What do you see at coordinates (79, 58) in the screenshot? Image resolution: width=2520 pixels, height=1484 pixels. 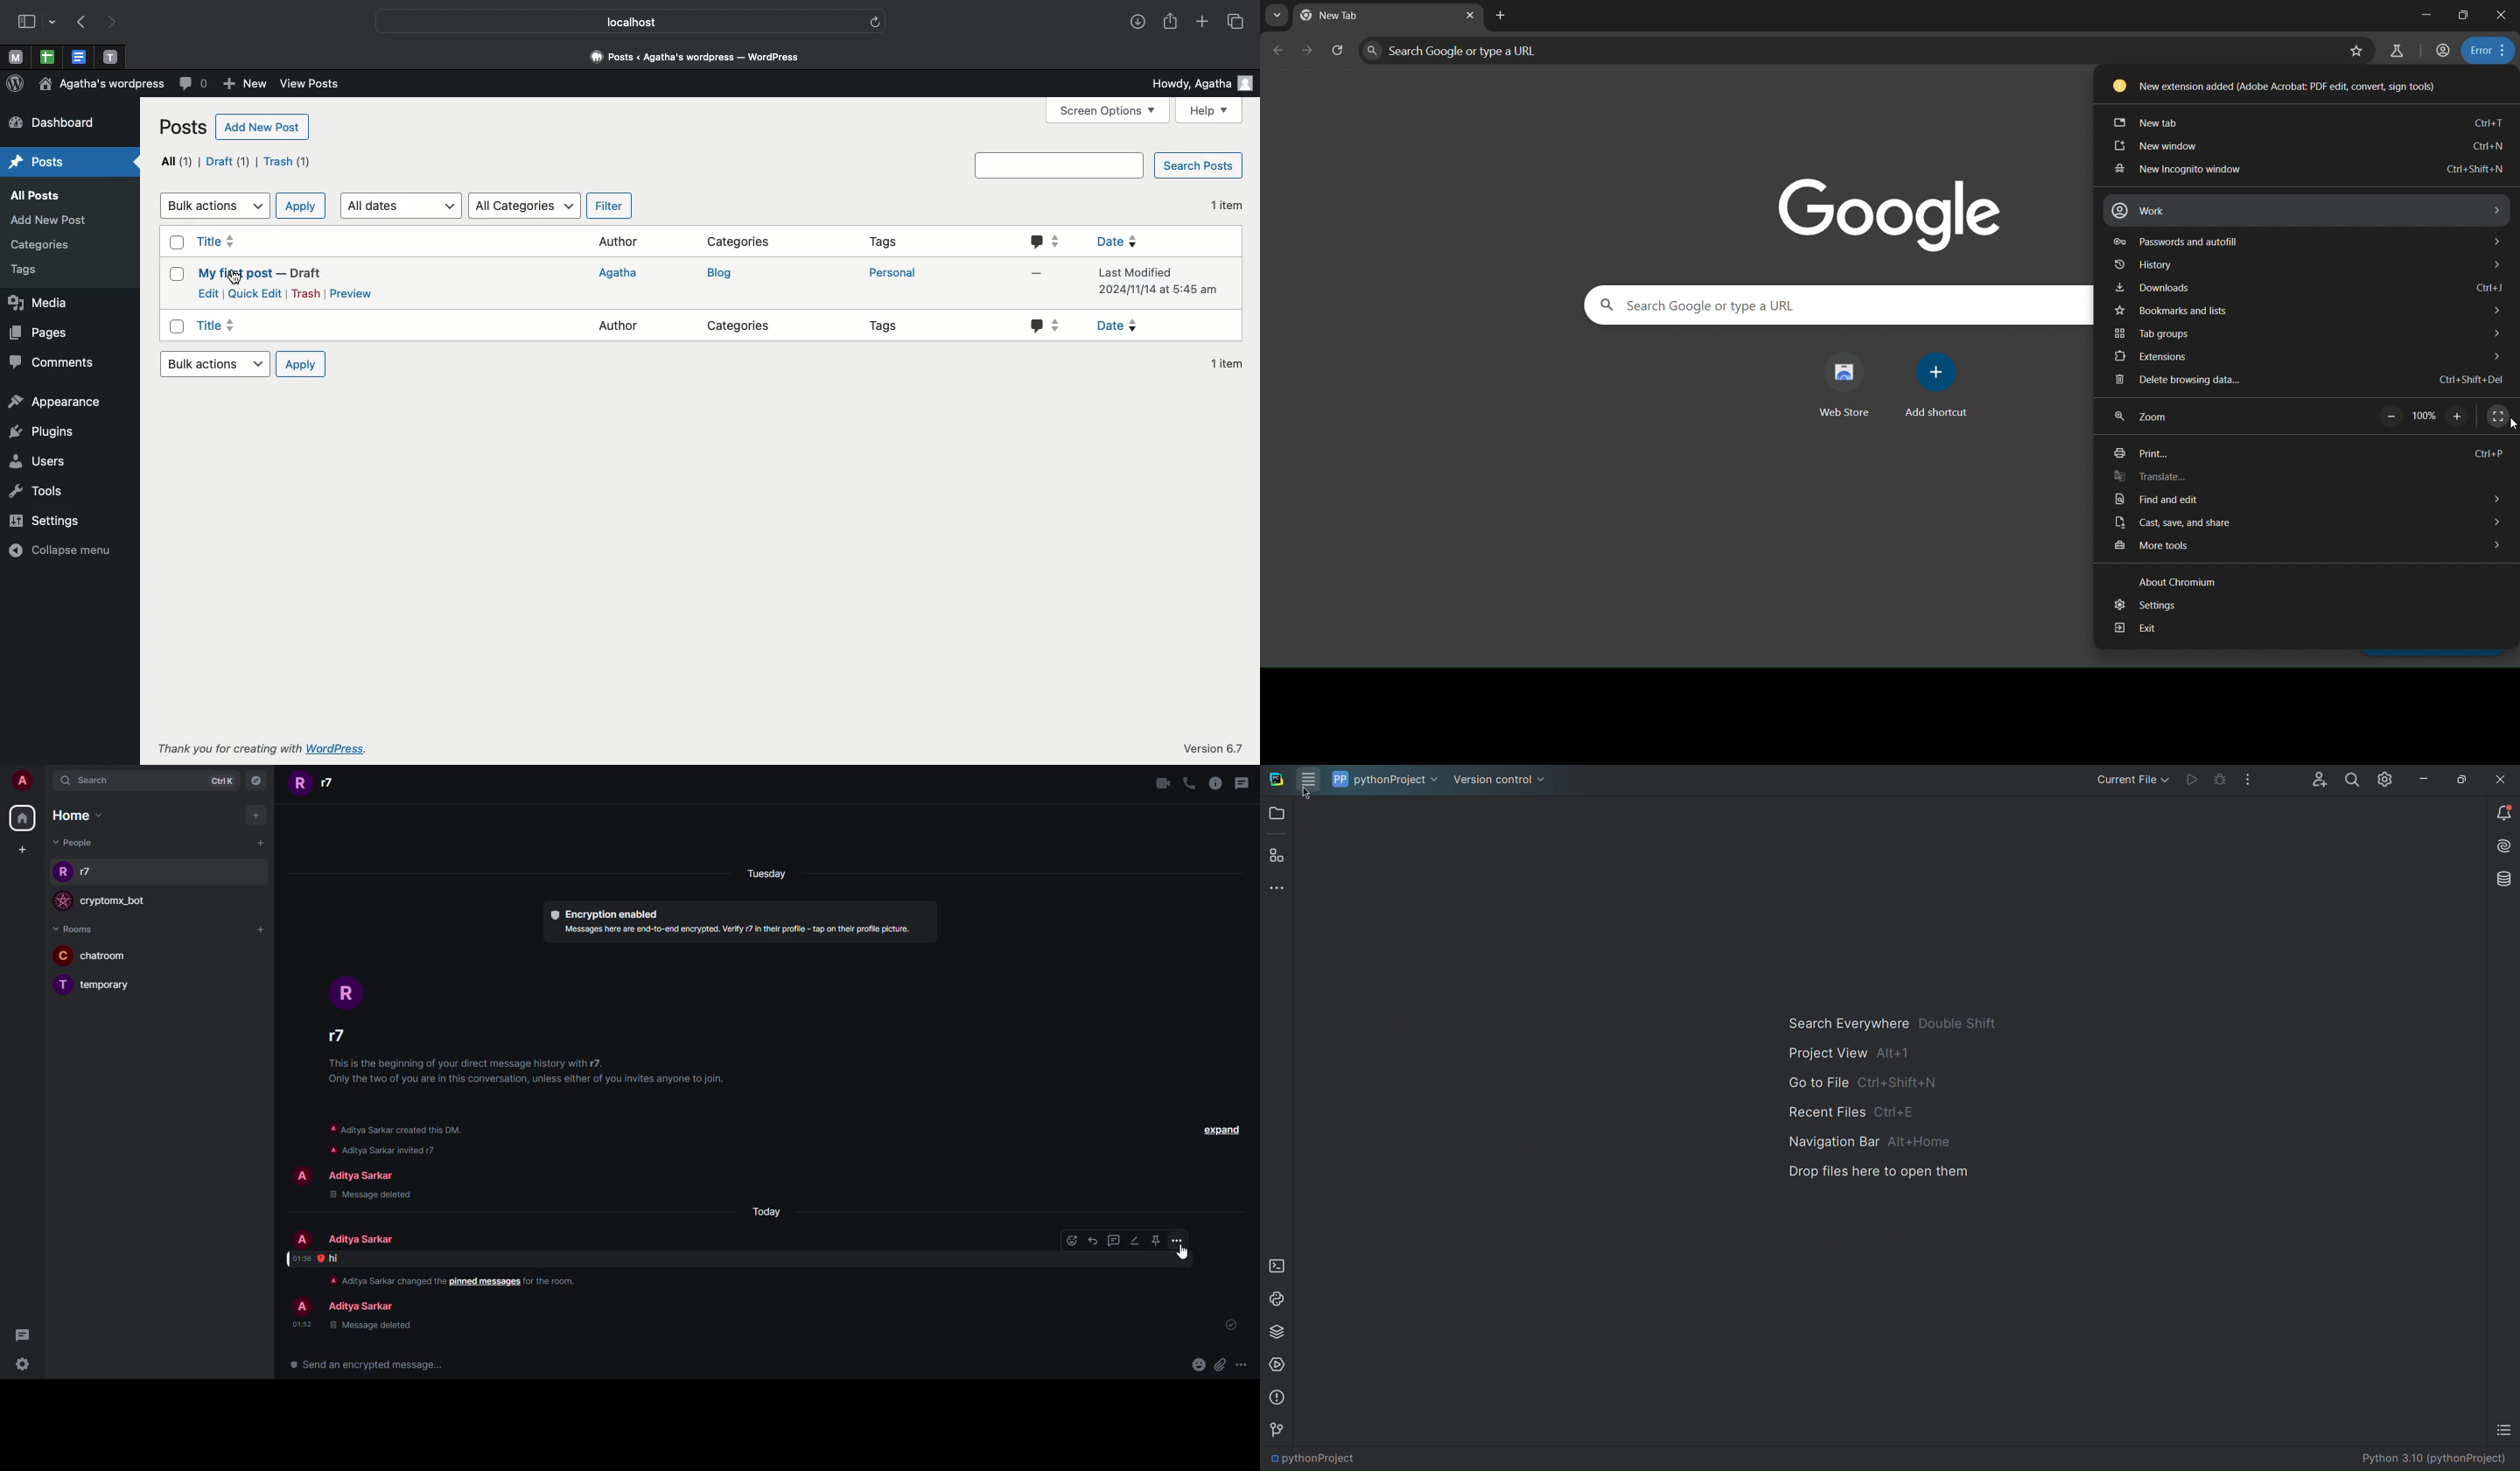 I see `pinned tabs` at bounding box center [79, 58].